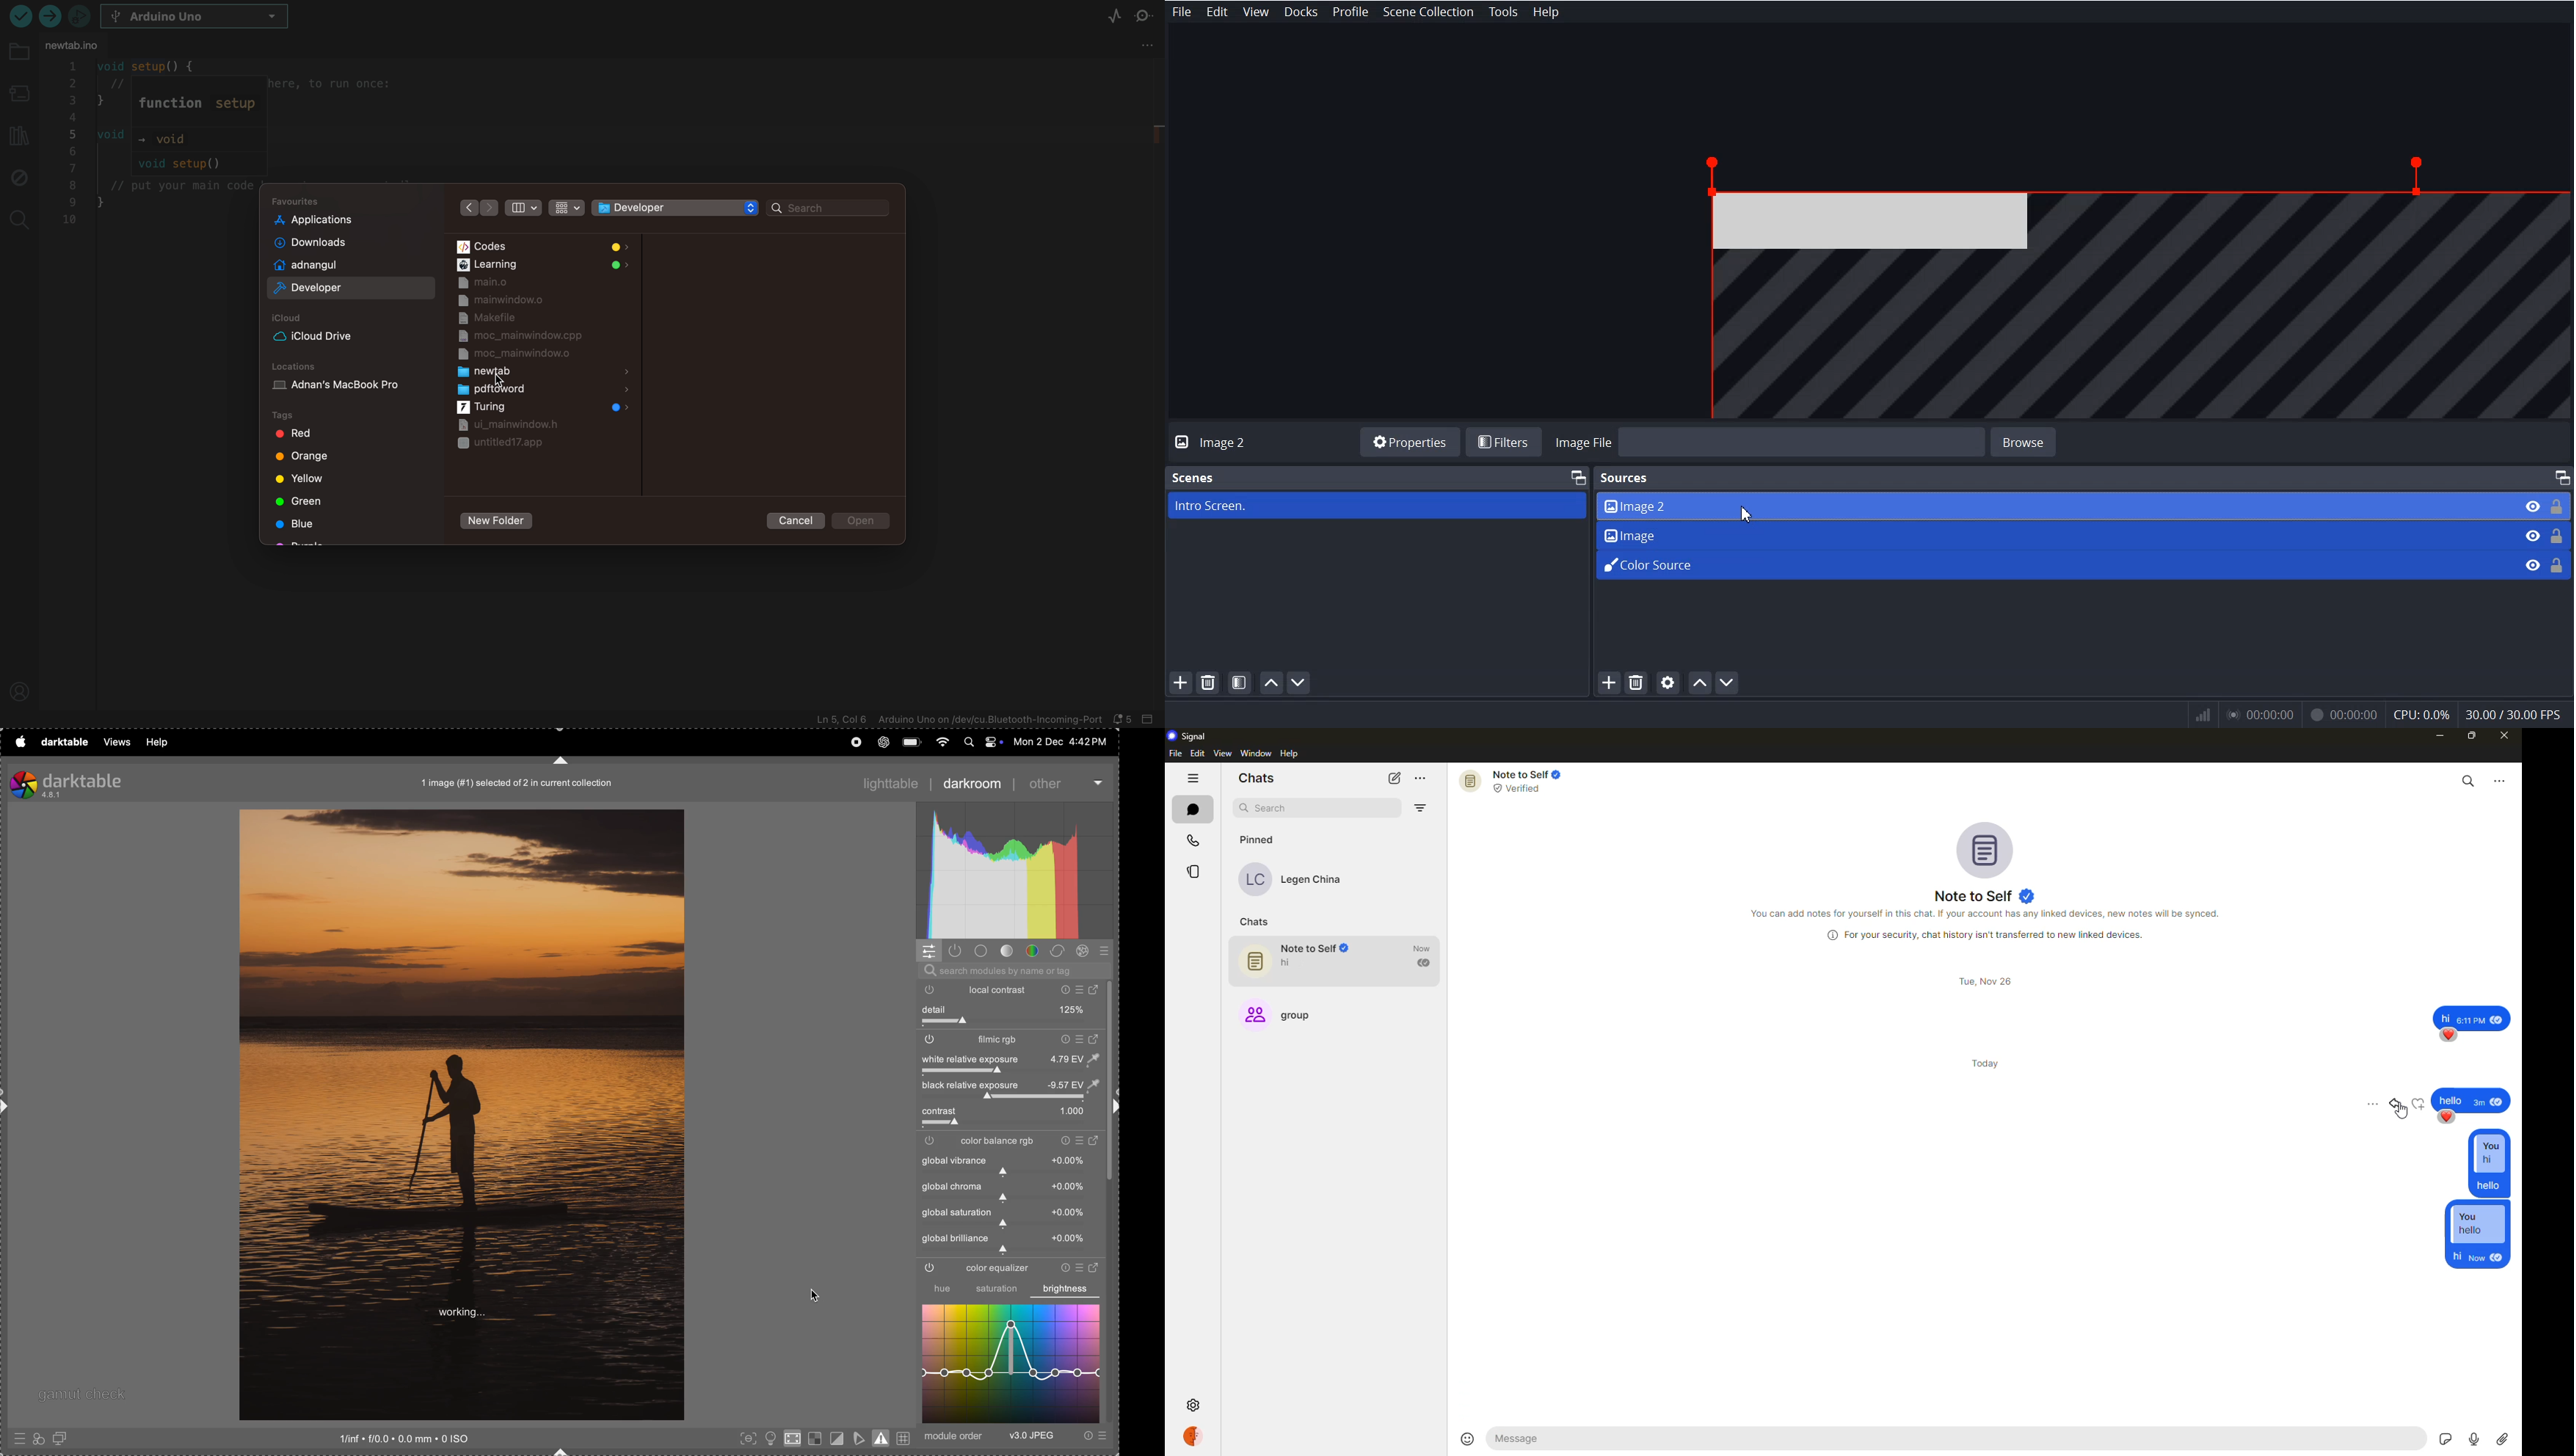  I want to click on Move Scene down, so click(1730, 682).